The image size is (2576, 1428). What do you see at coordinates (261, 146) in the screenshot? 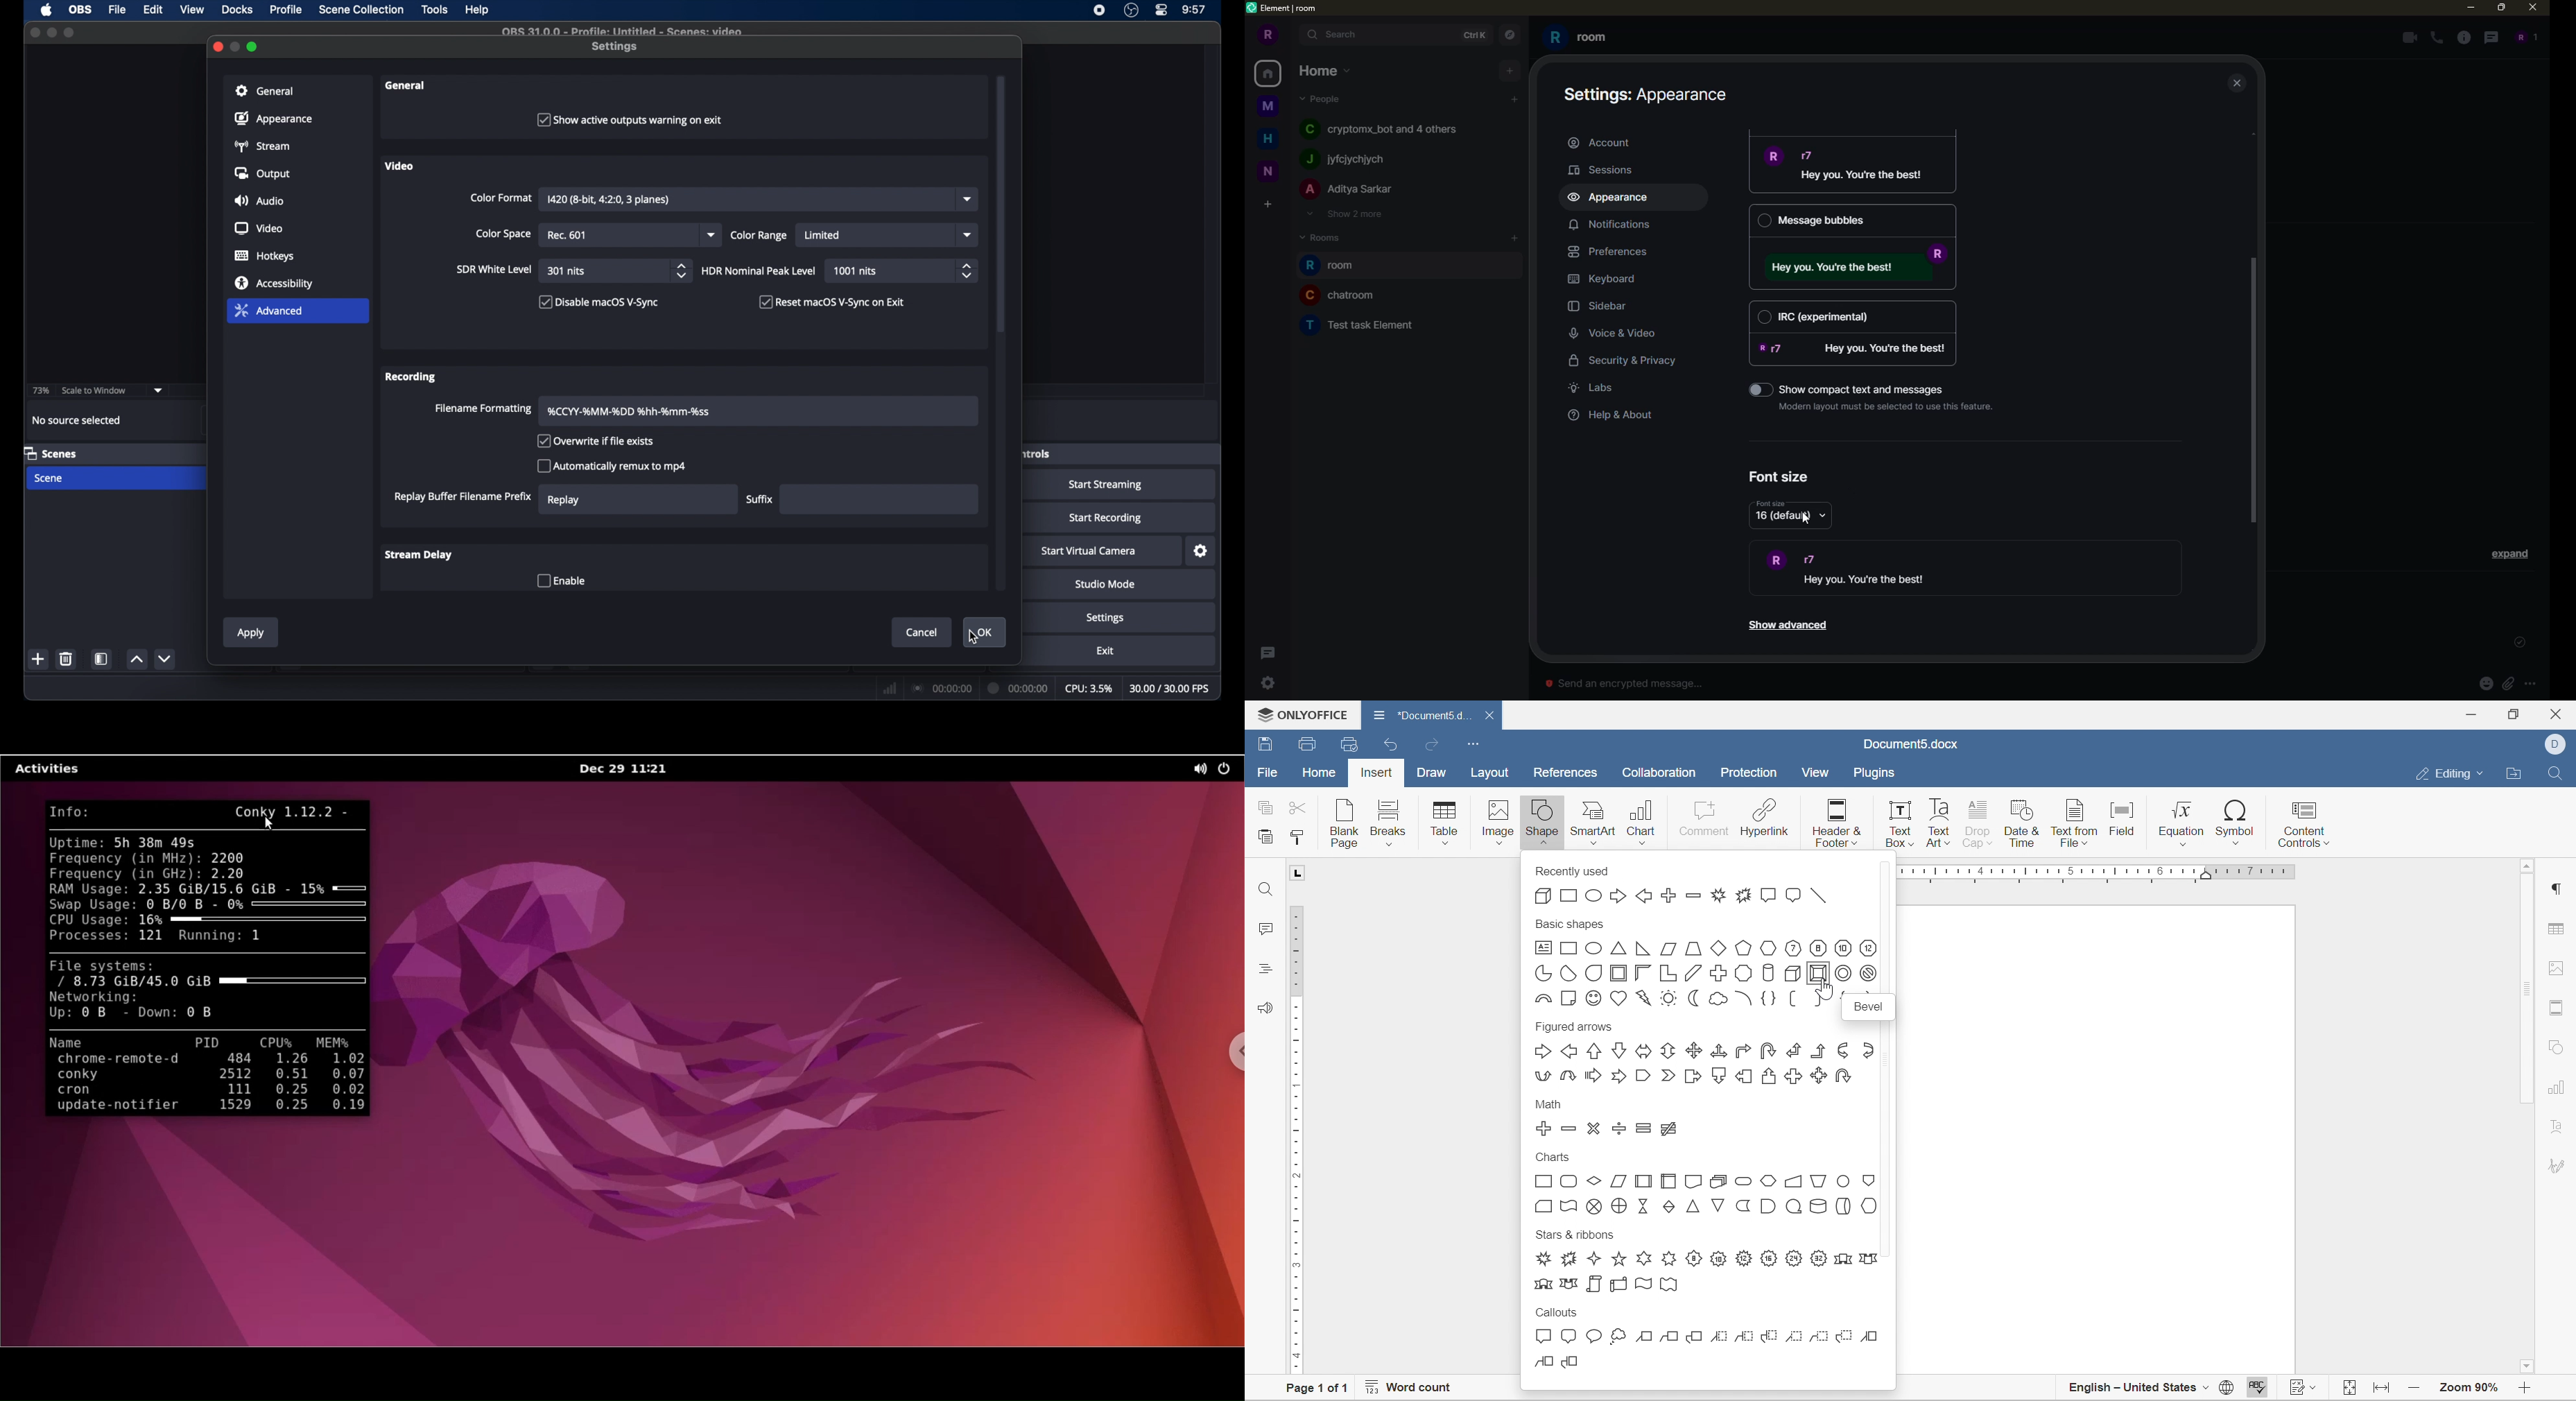
I see `stream` at bounding box center [261, 146].